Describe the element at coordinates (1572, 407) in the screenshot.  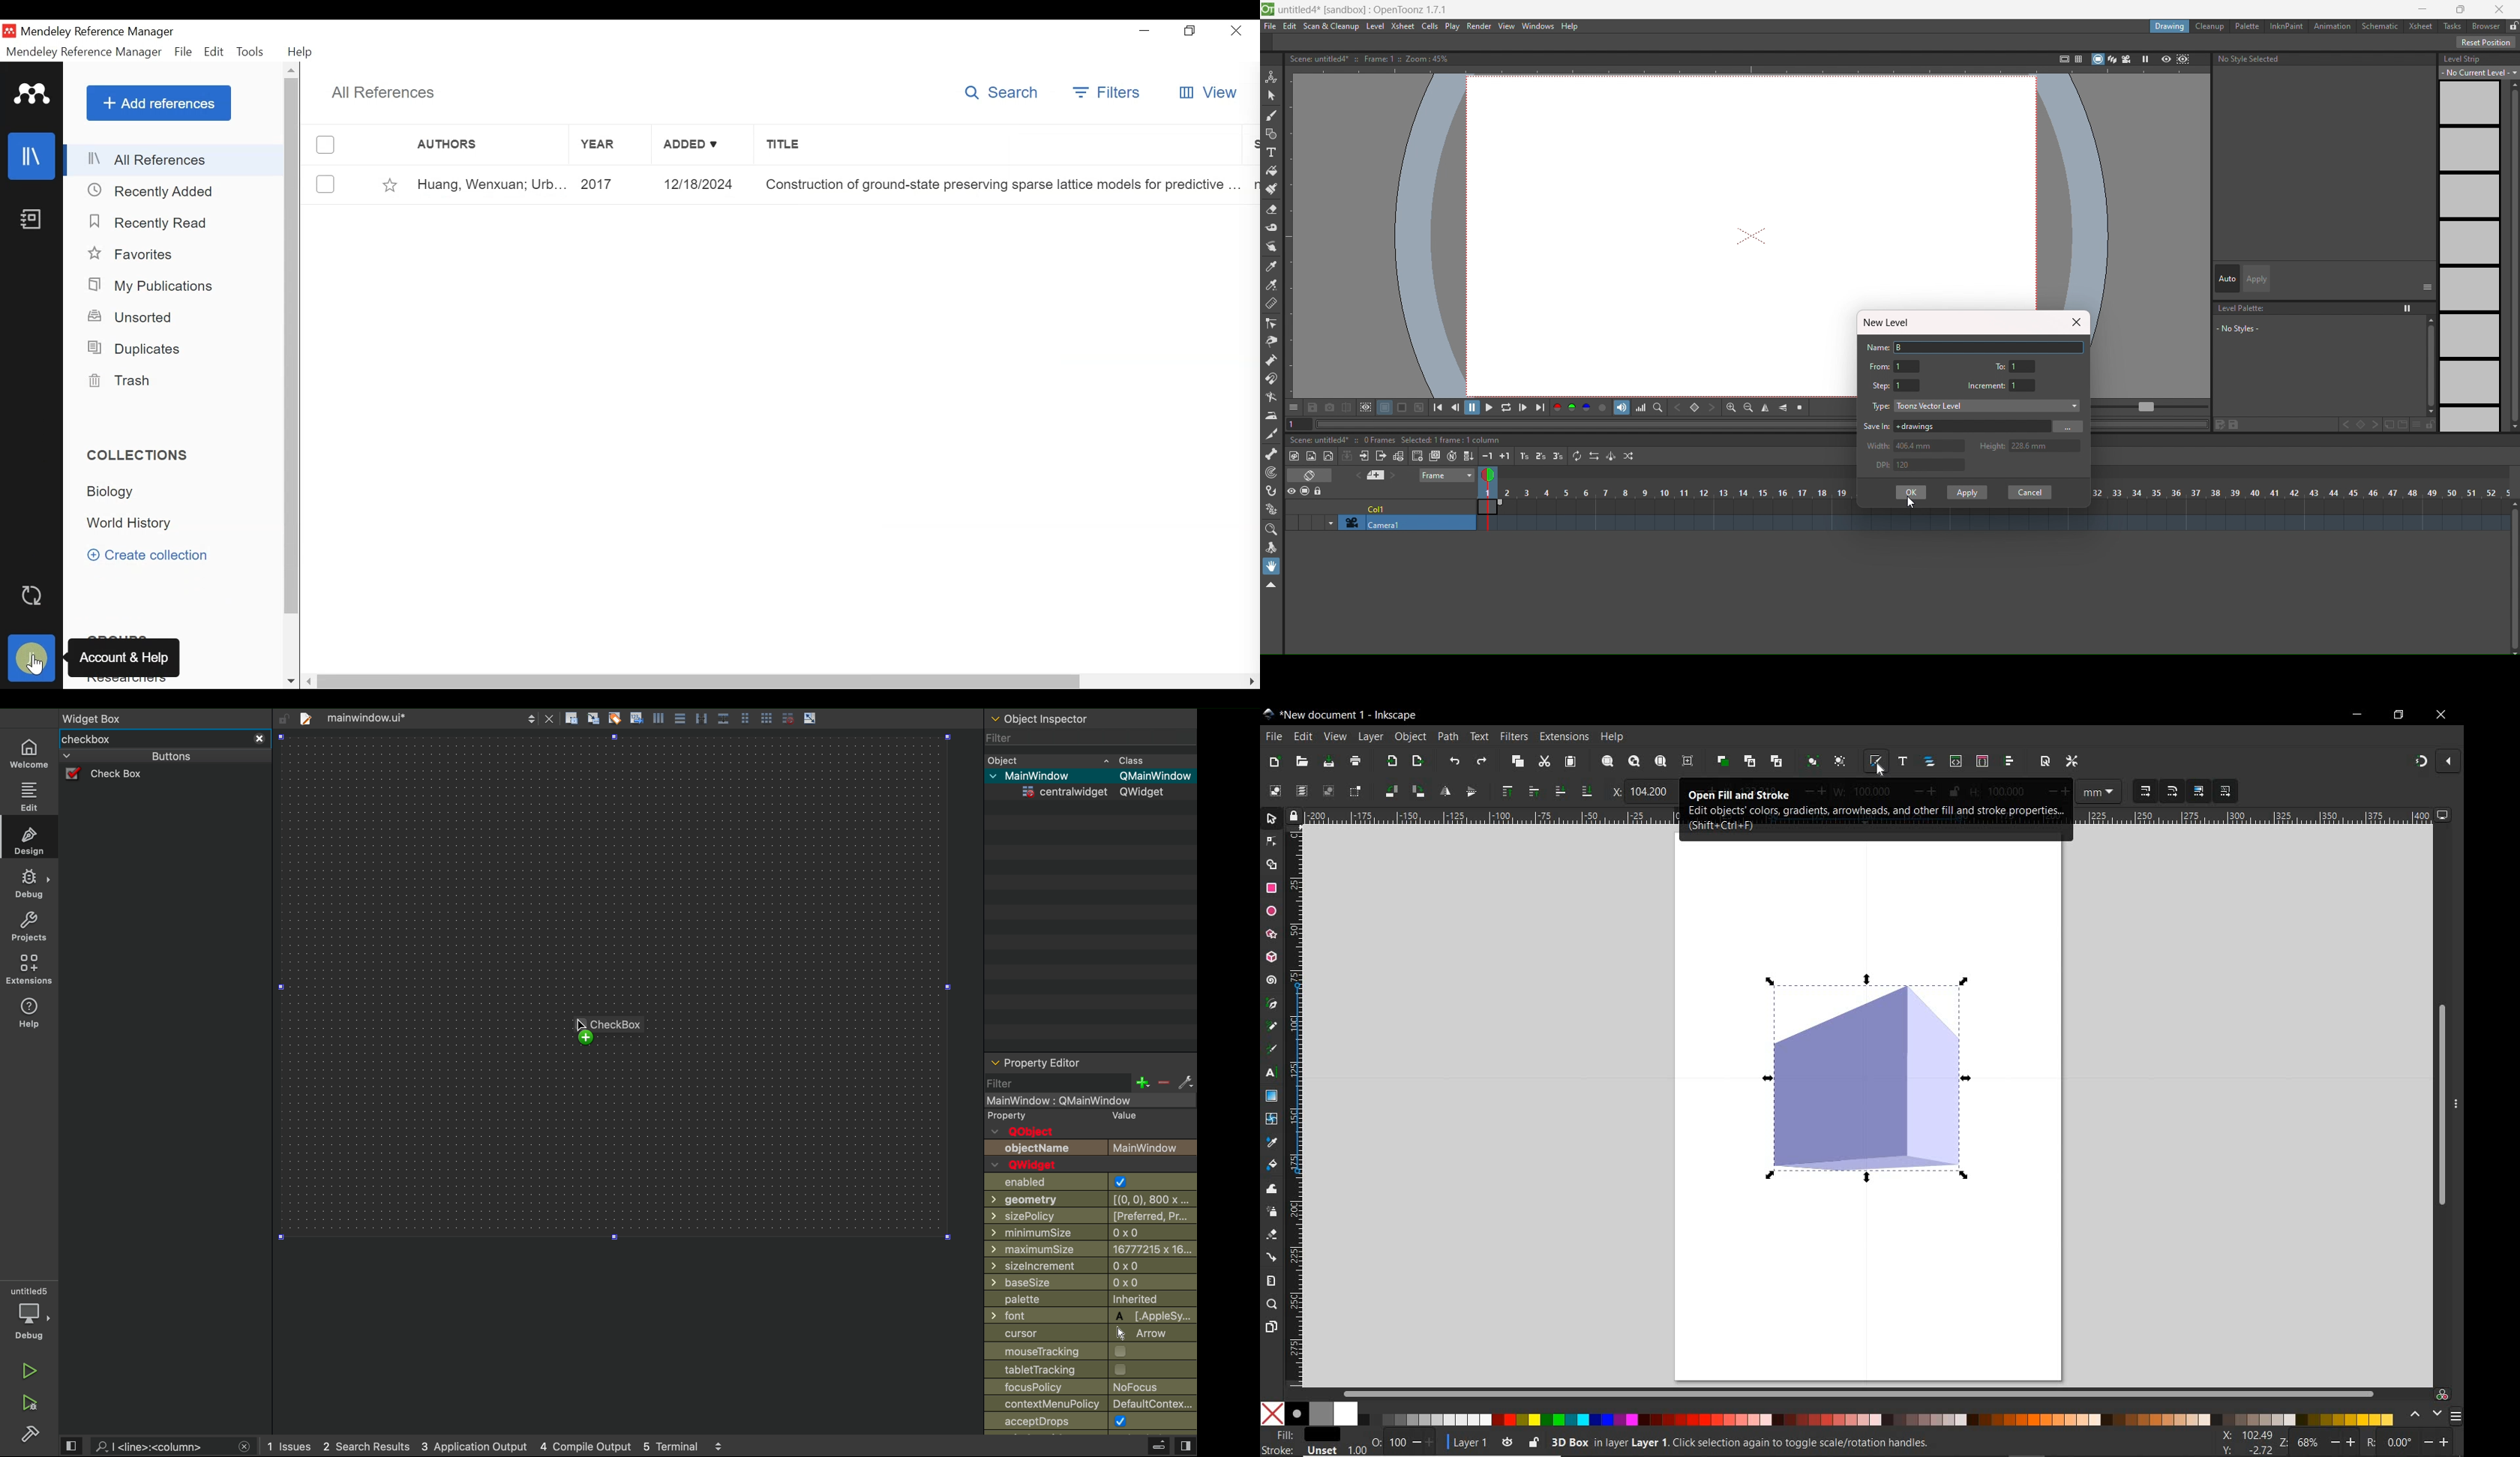
I see `RGB channel` at that location.